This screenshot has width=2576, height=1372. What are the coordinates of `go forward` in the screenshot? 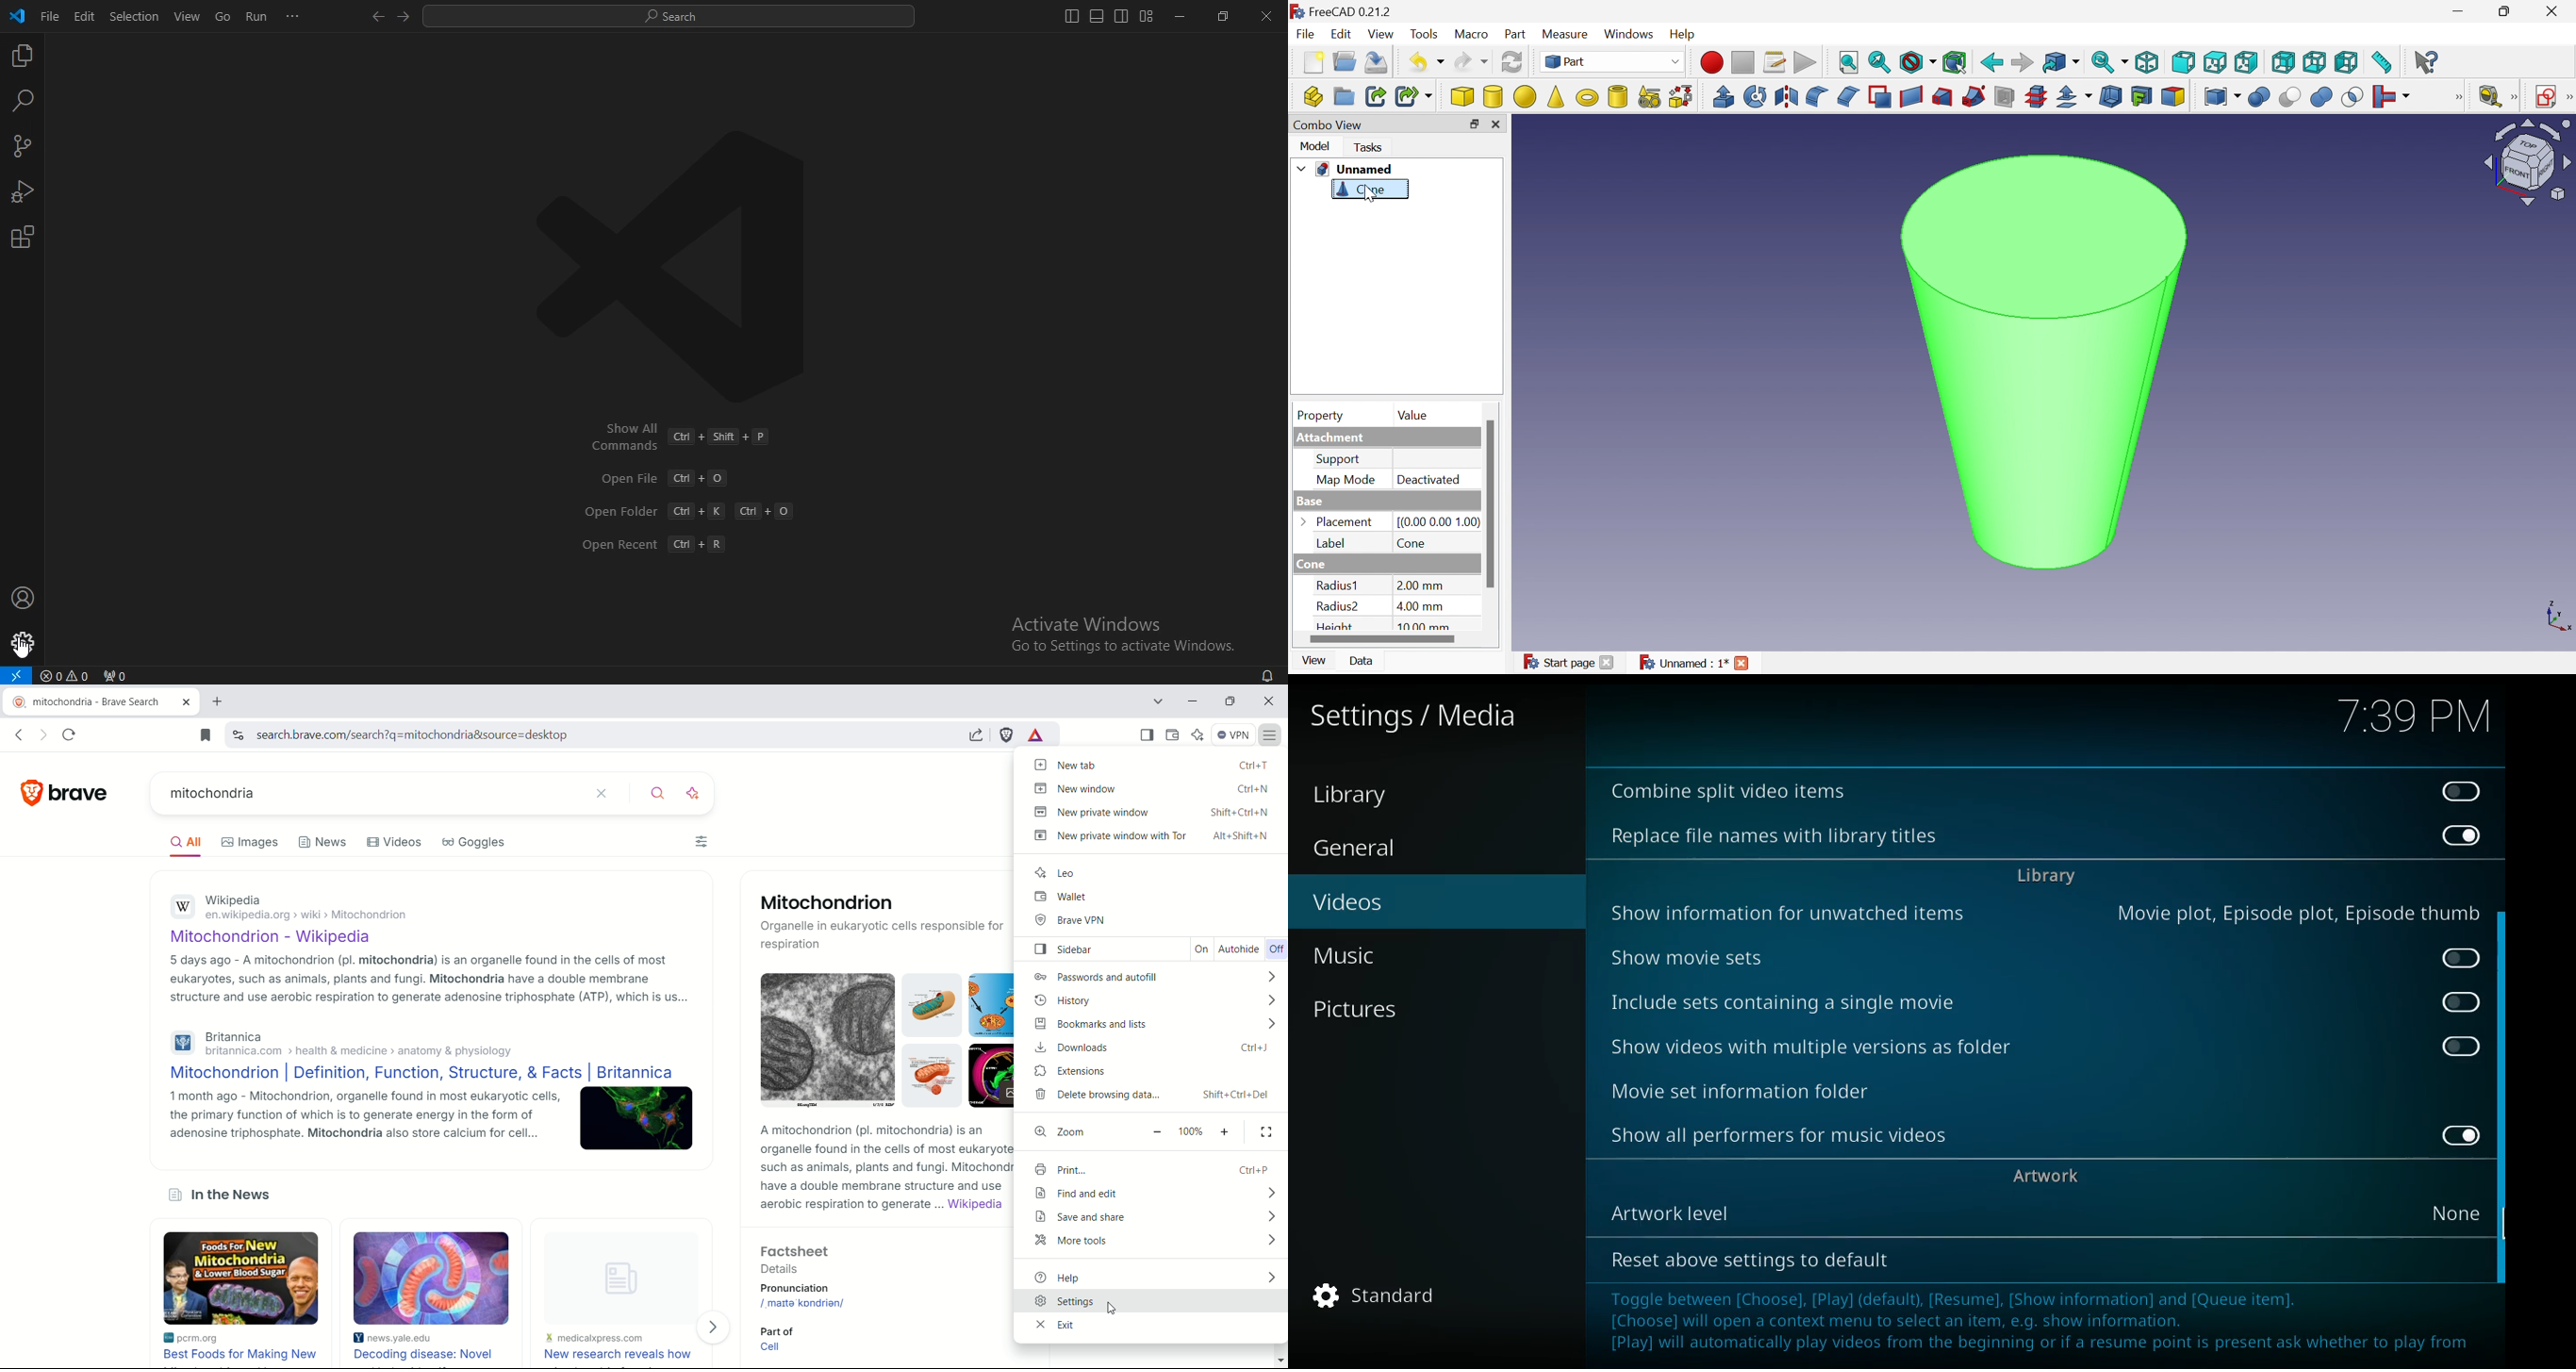 It's located at (44, 734).